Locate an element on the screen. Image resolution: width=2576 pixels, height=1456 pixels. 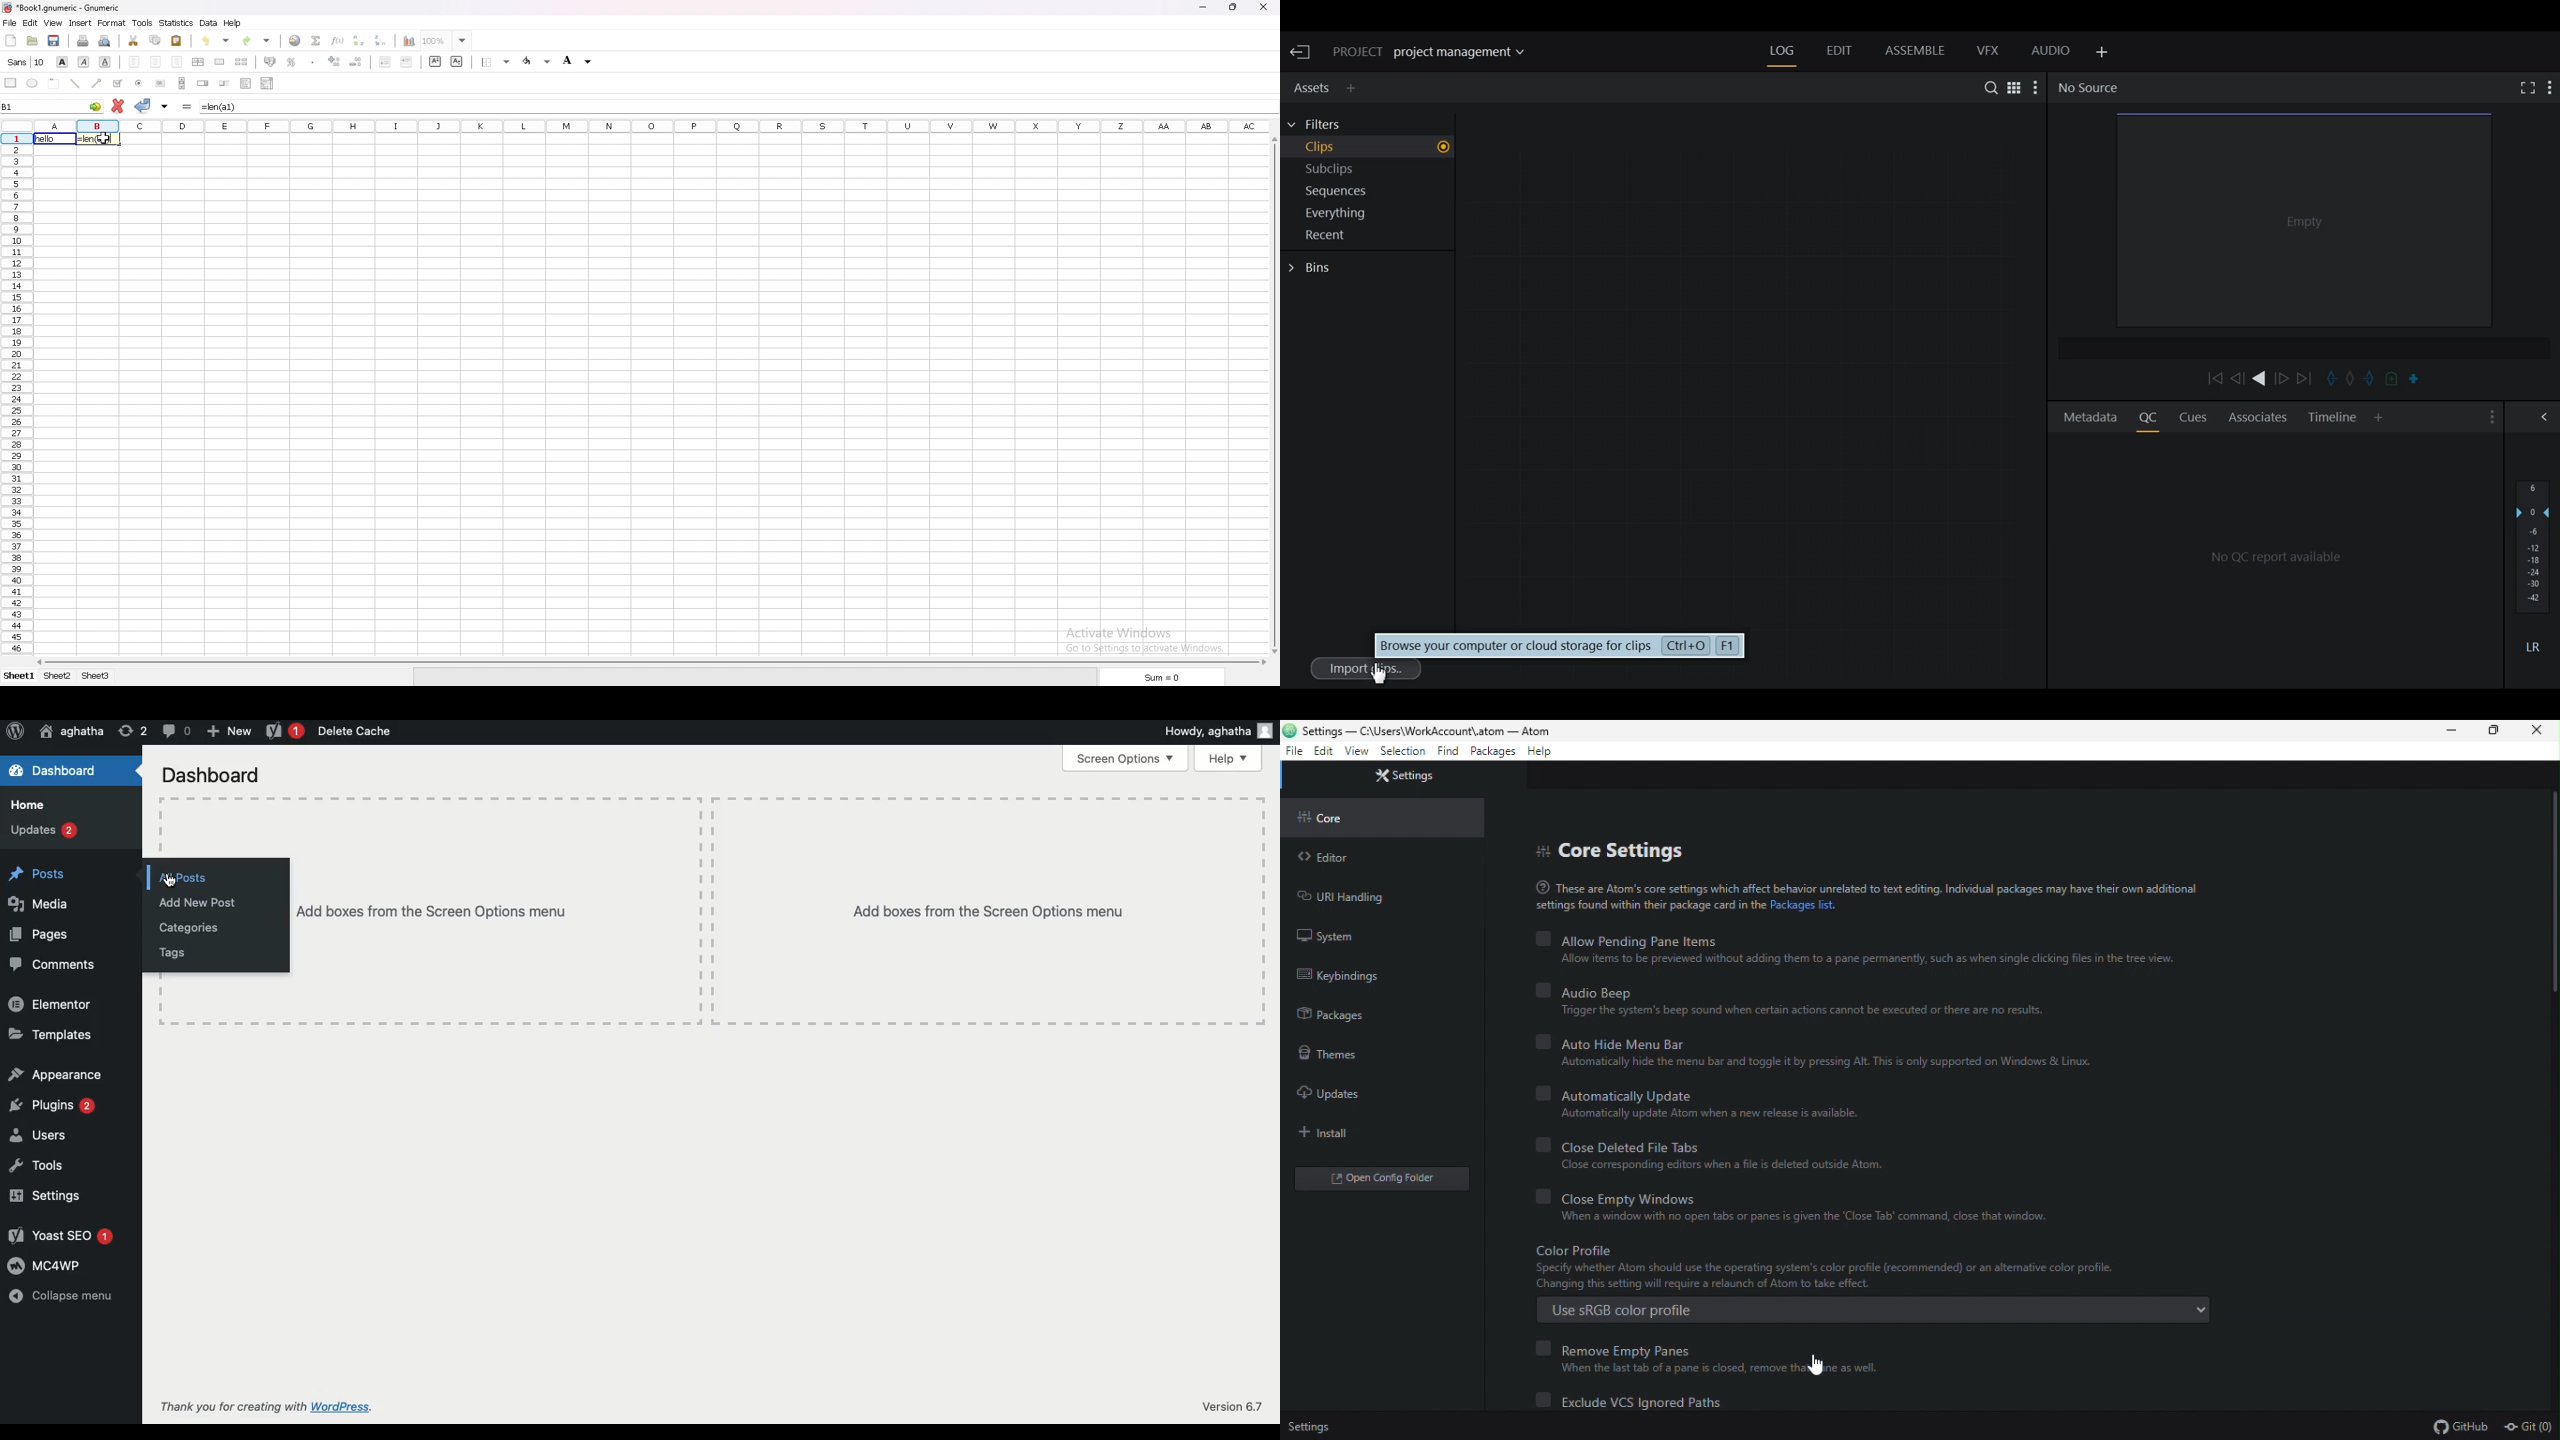
Add new post is located at coordinates (199, 905).